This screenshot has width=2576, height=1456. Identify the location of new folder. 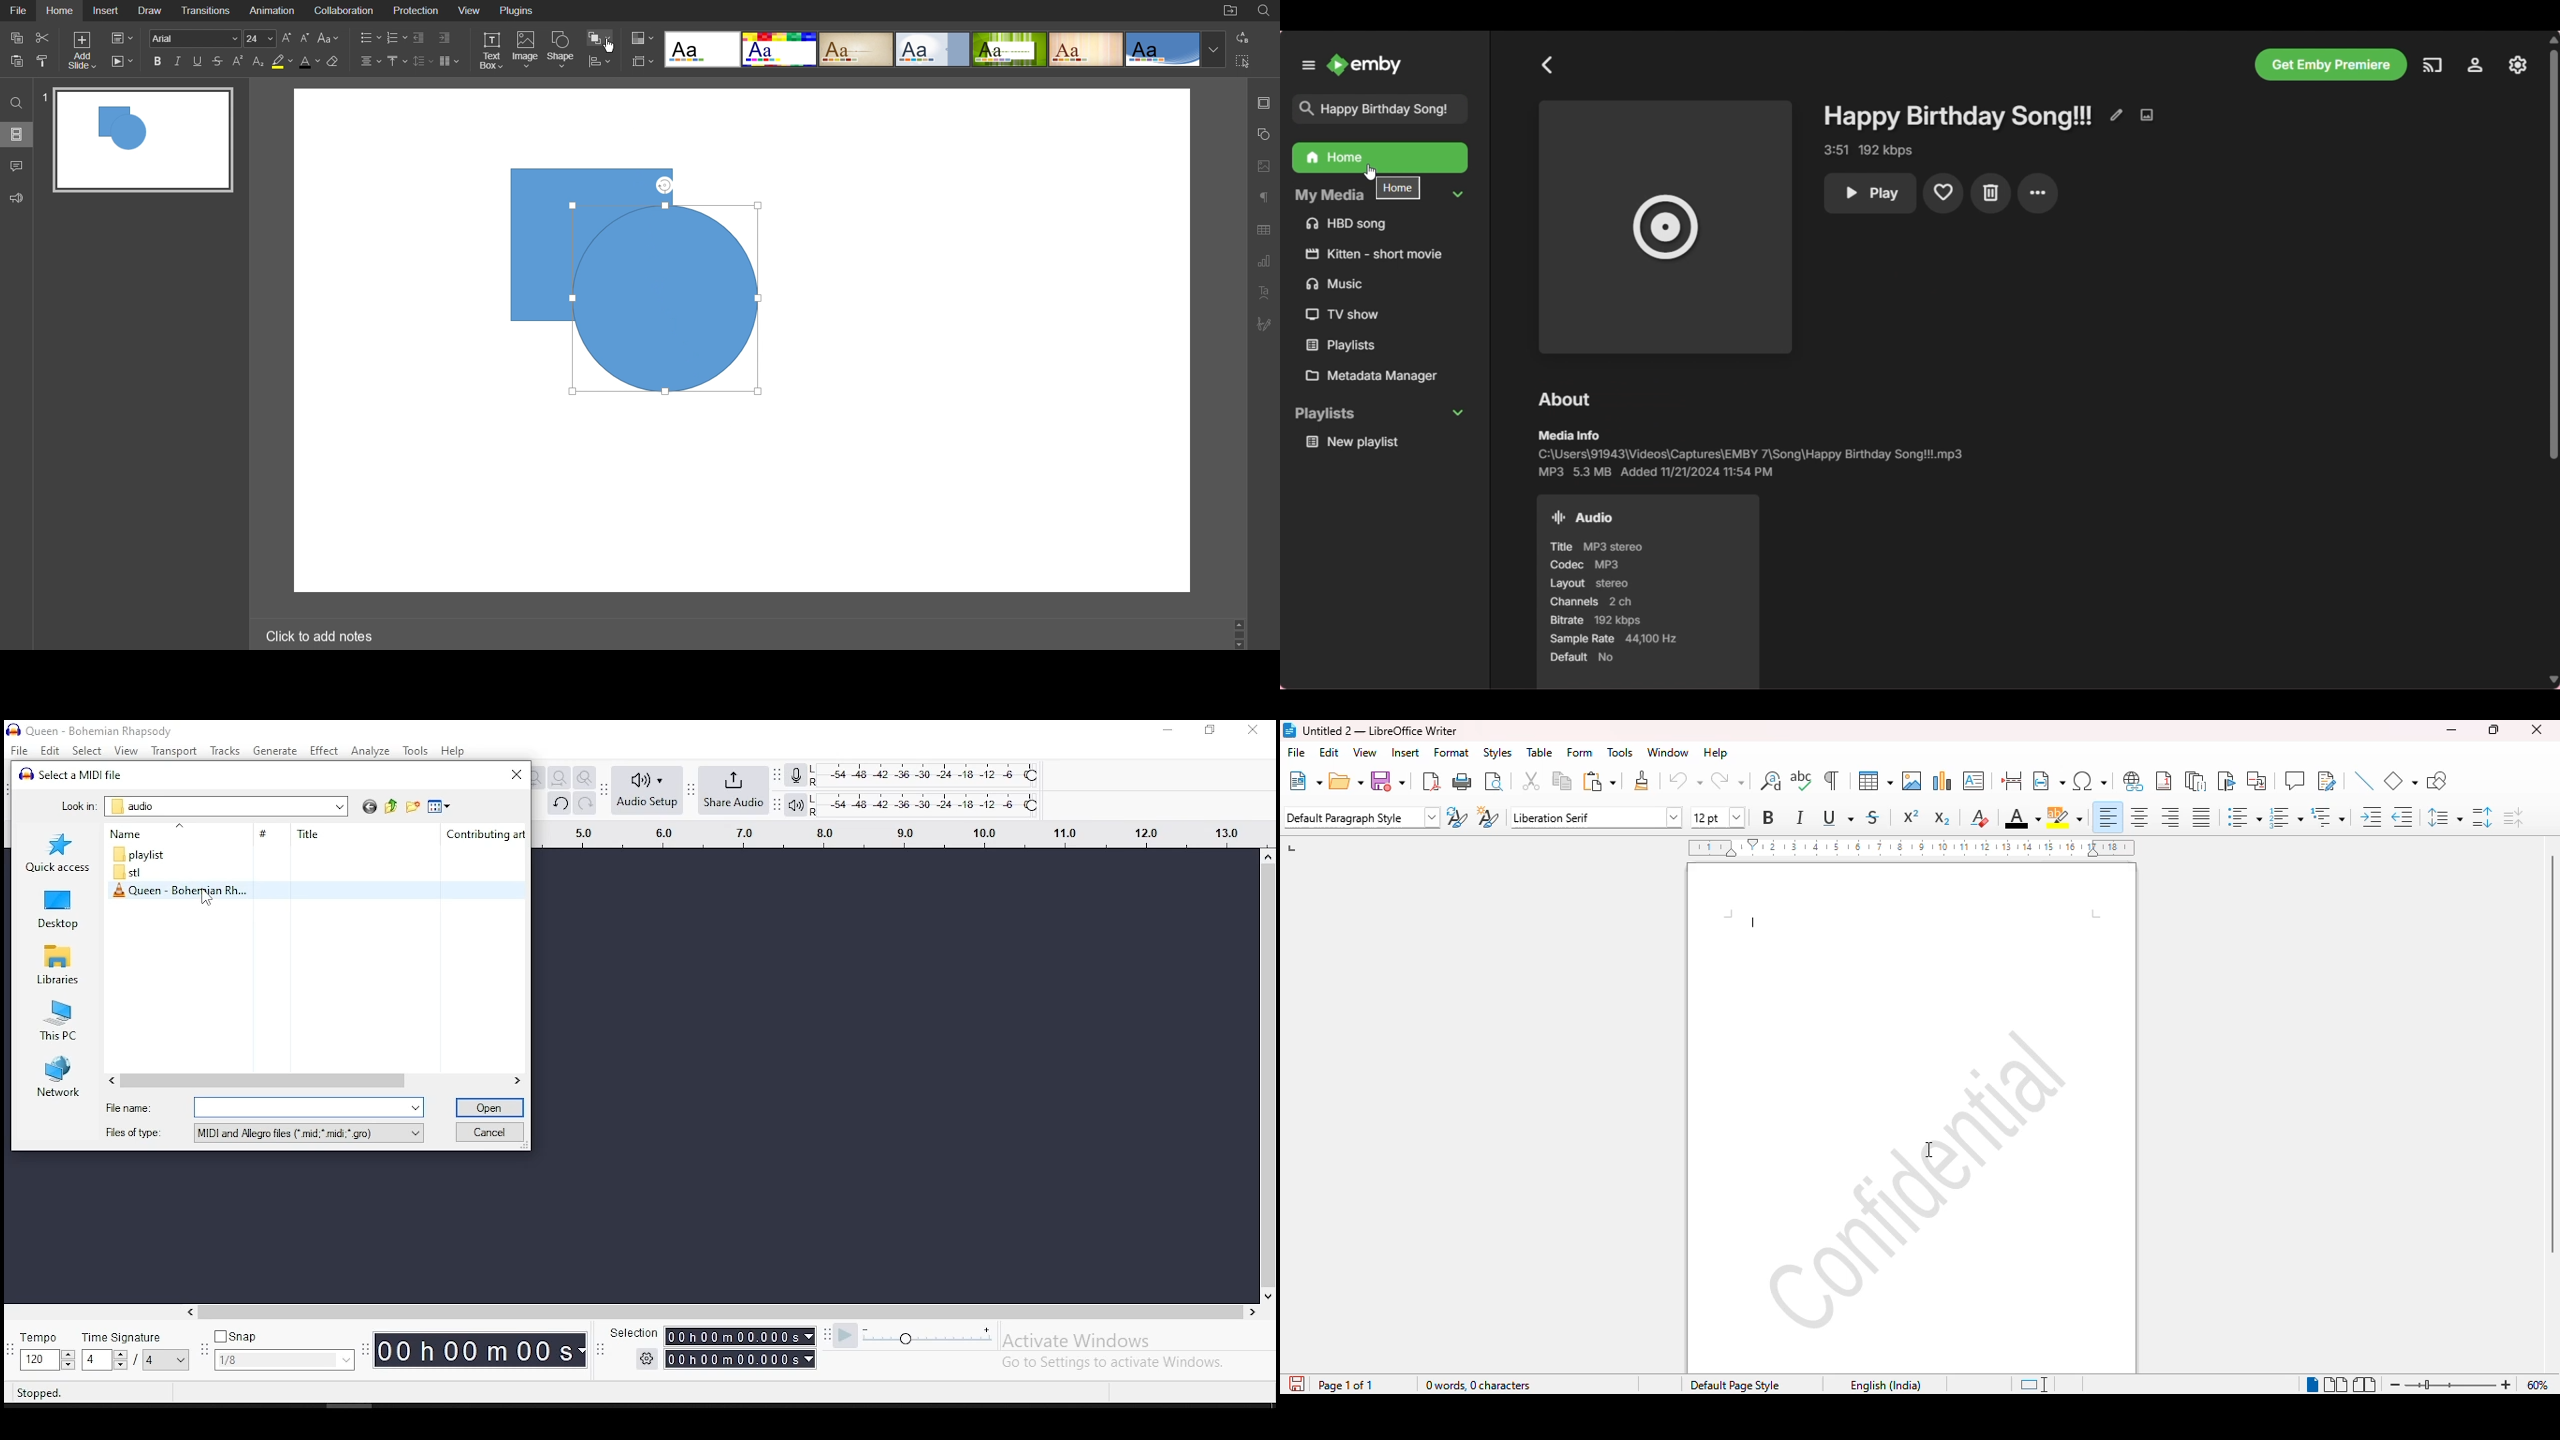
(415, 805).